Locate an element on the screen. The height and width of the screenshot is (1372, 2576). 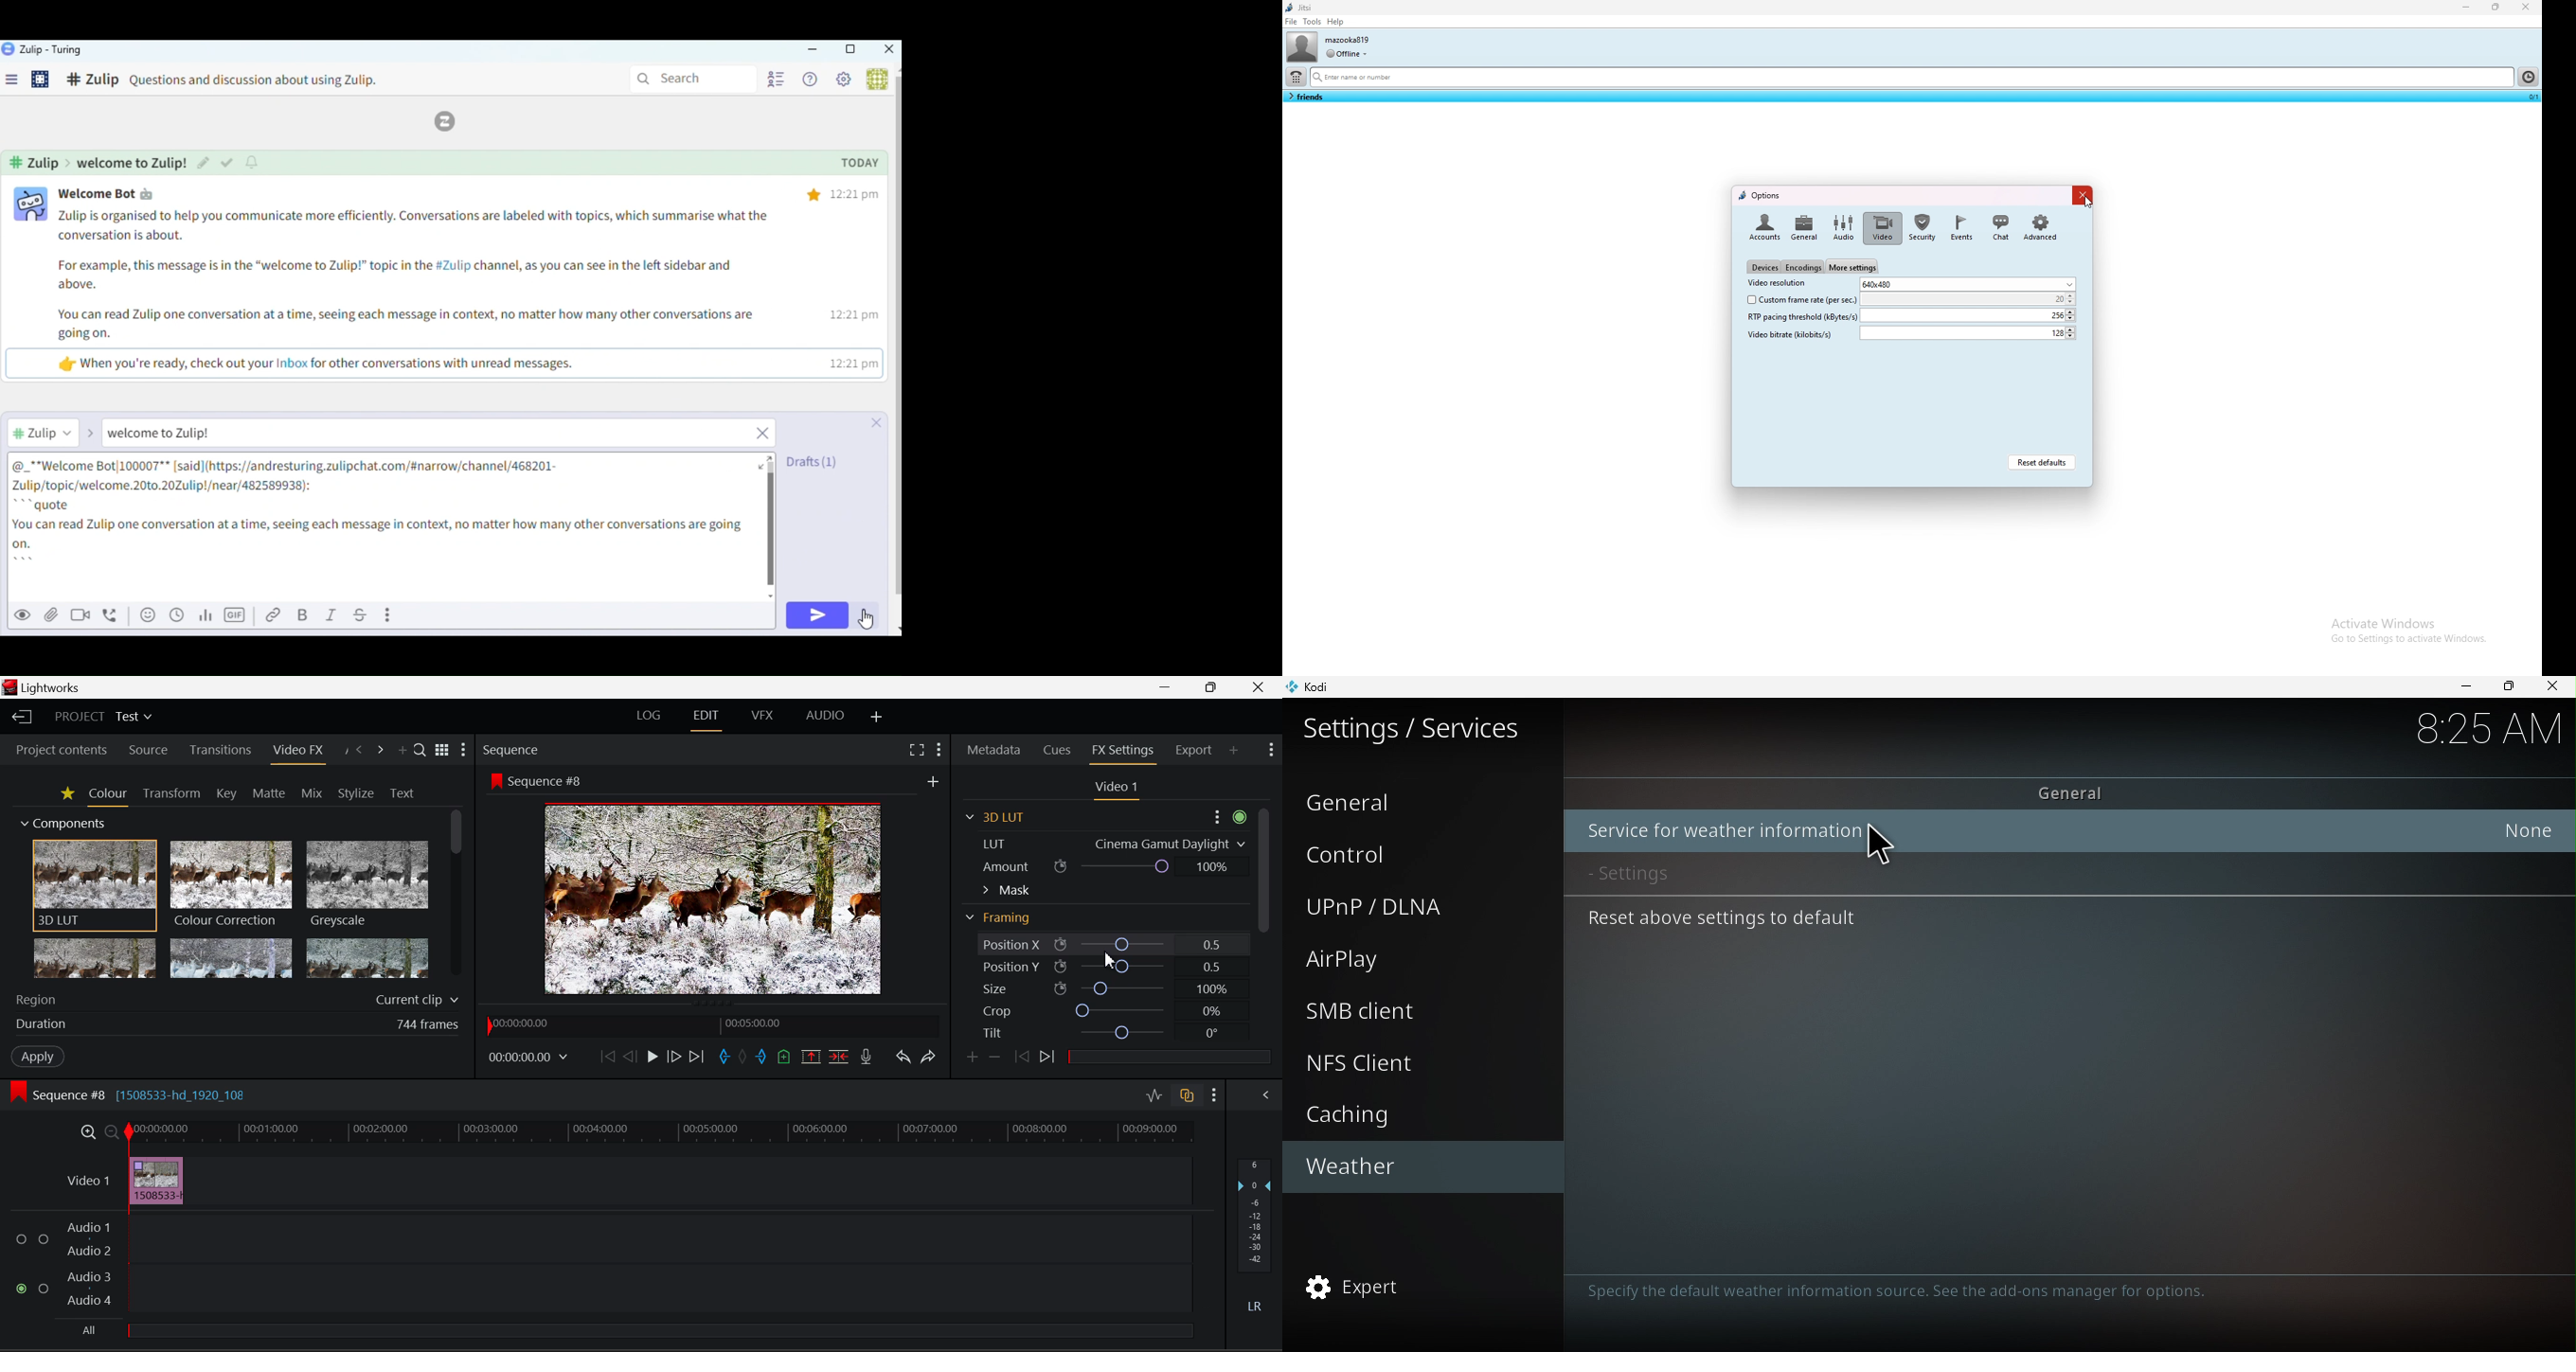
Matte is located at coordinates (266, 792).